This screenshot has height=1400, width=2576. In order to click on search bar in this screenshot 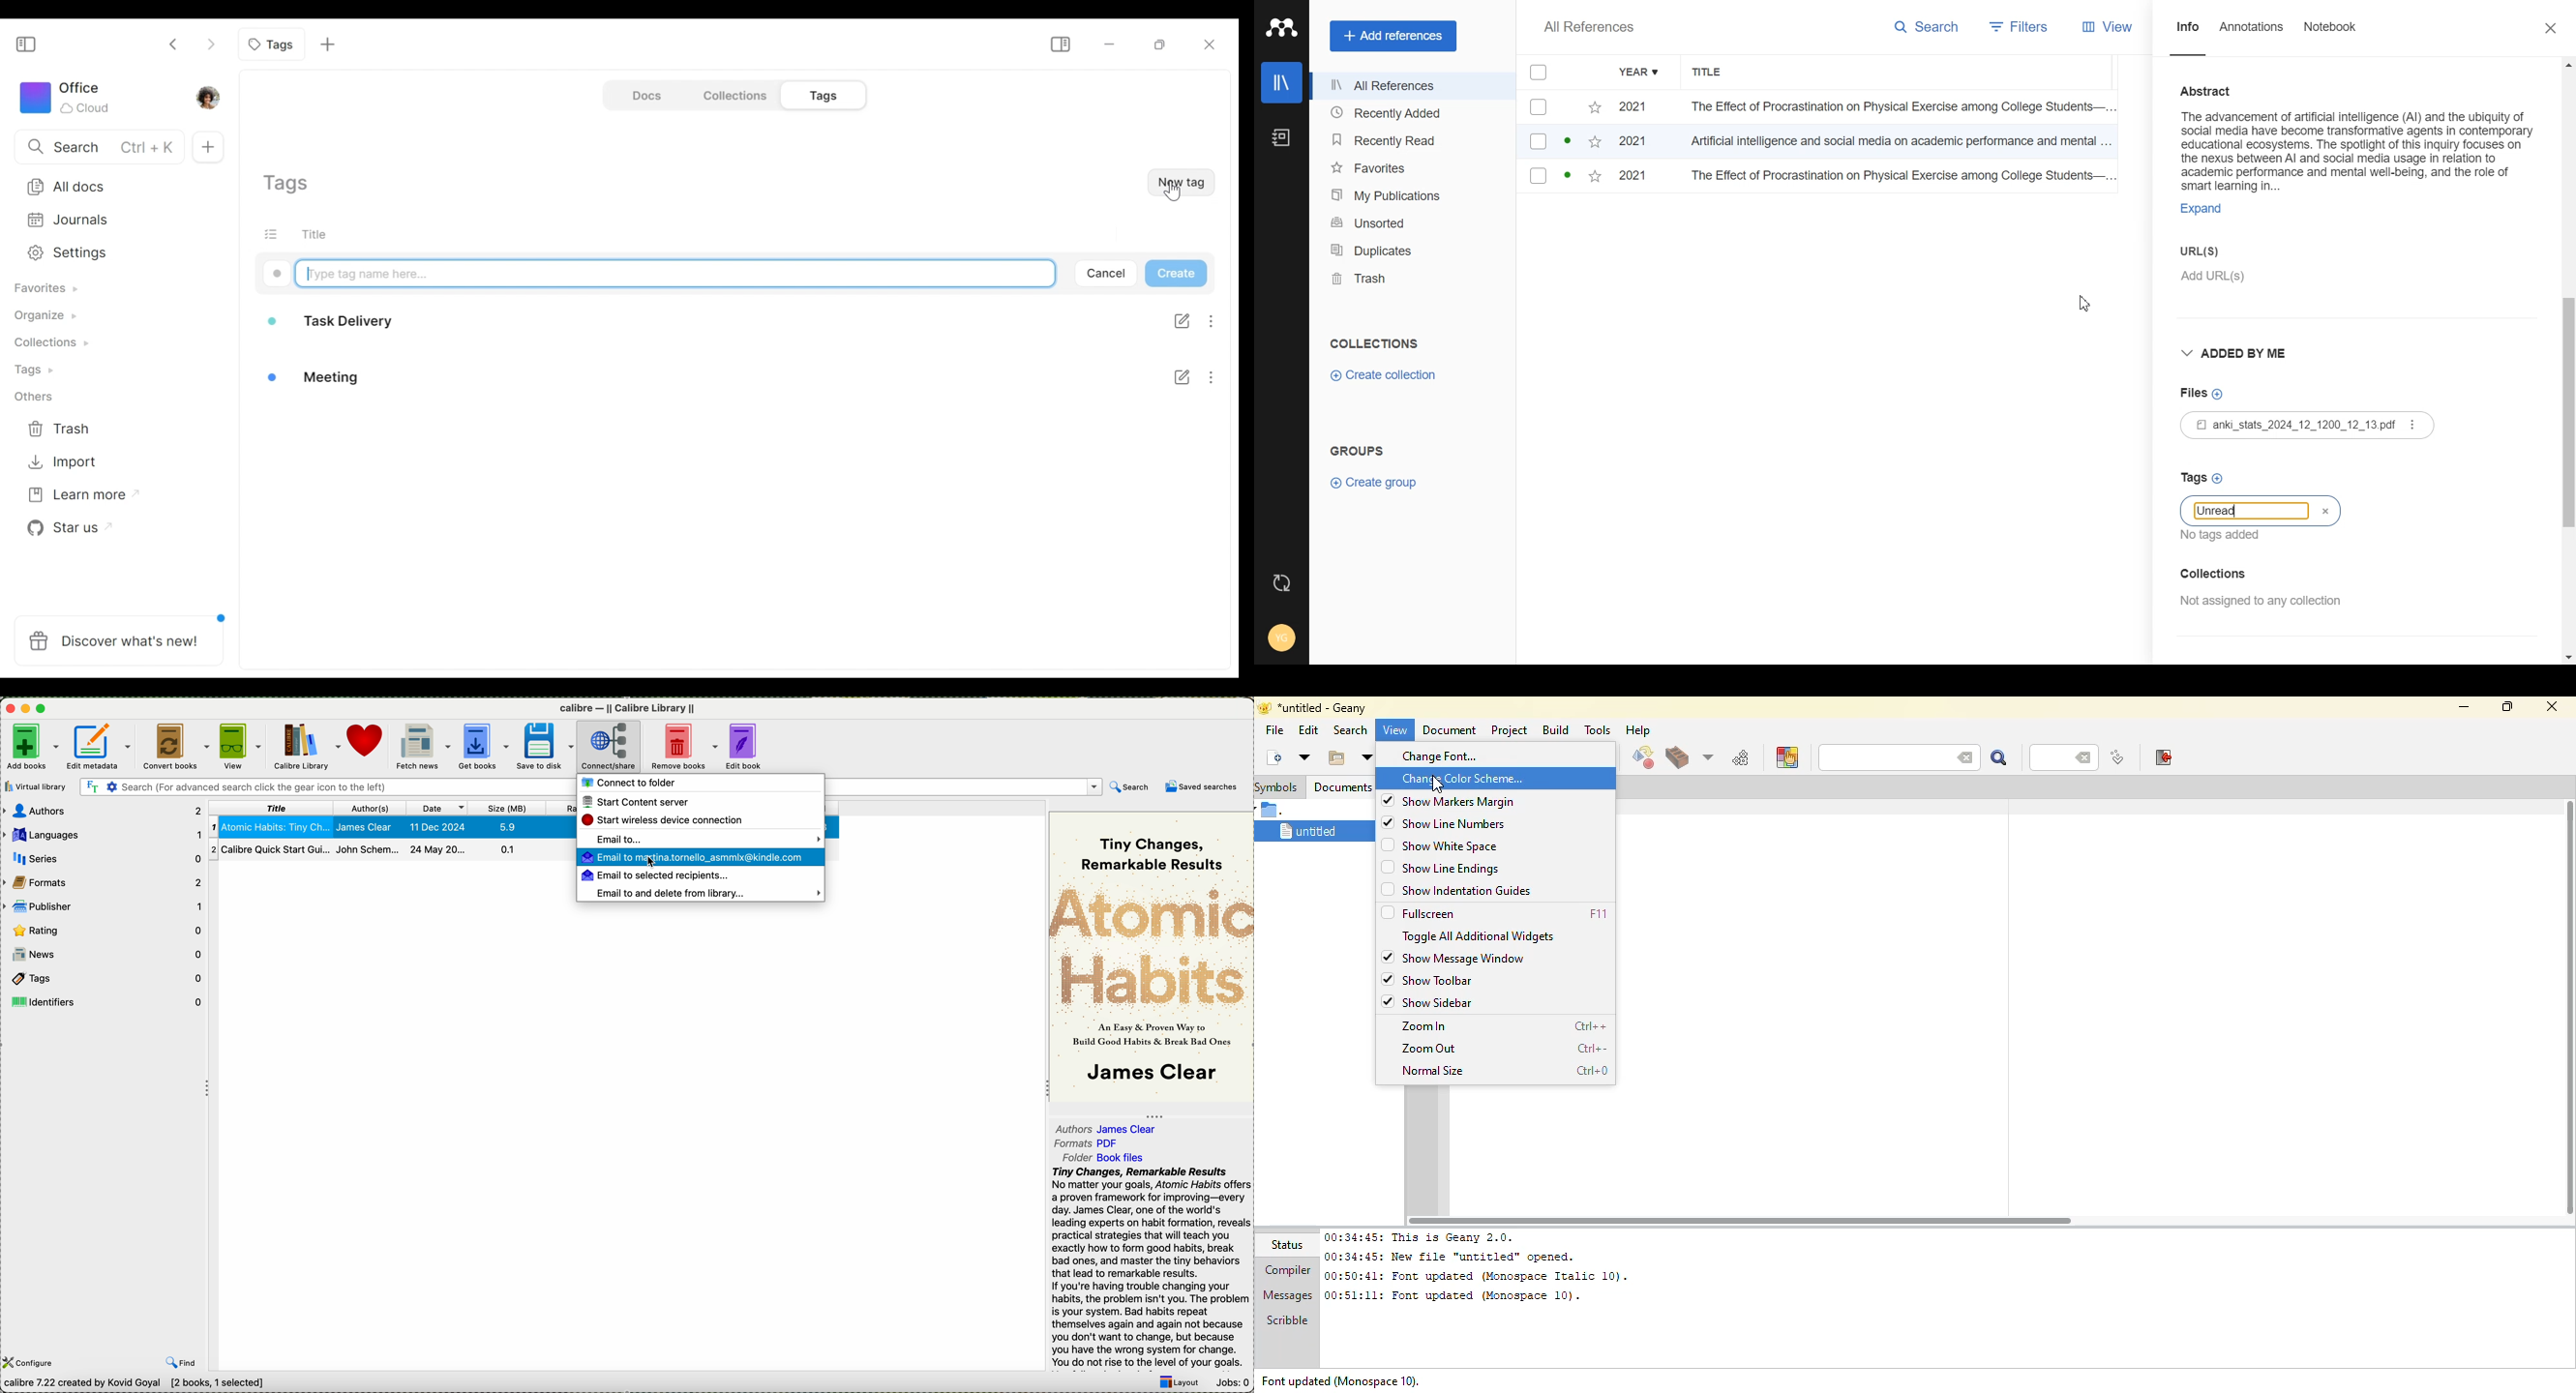, I will do `click(963, 788)`.